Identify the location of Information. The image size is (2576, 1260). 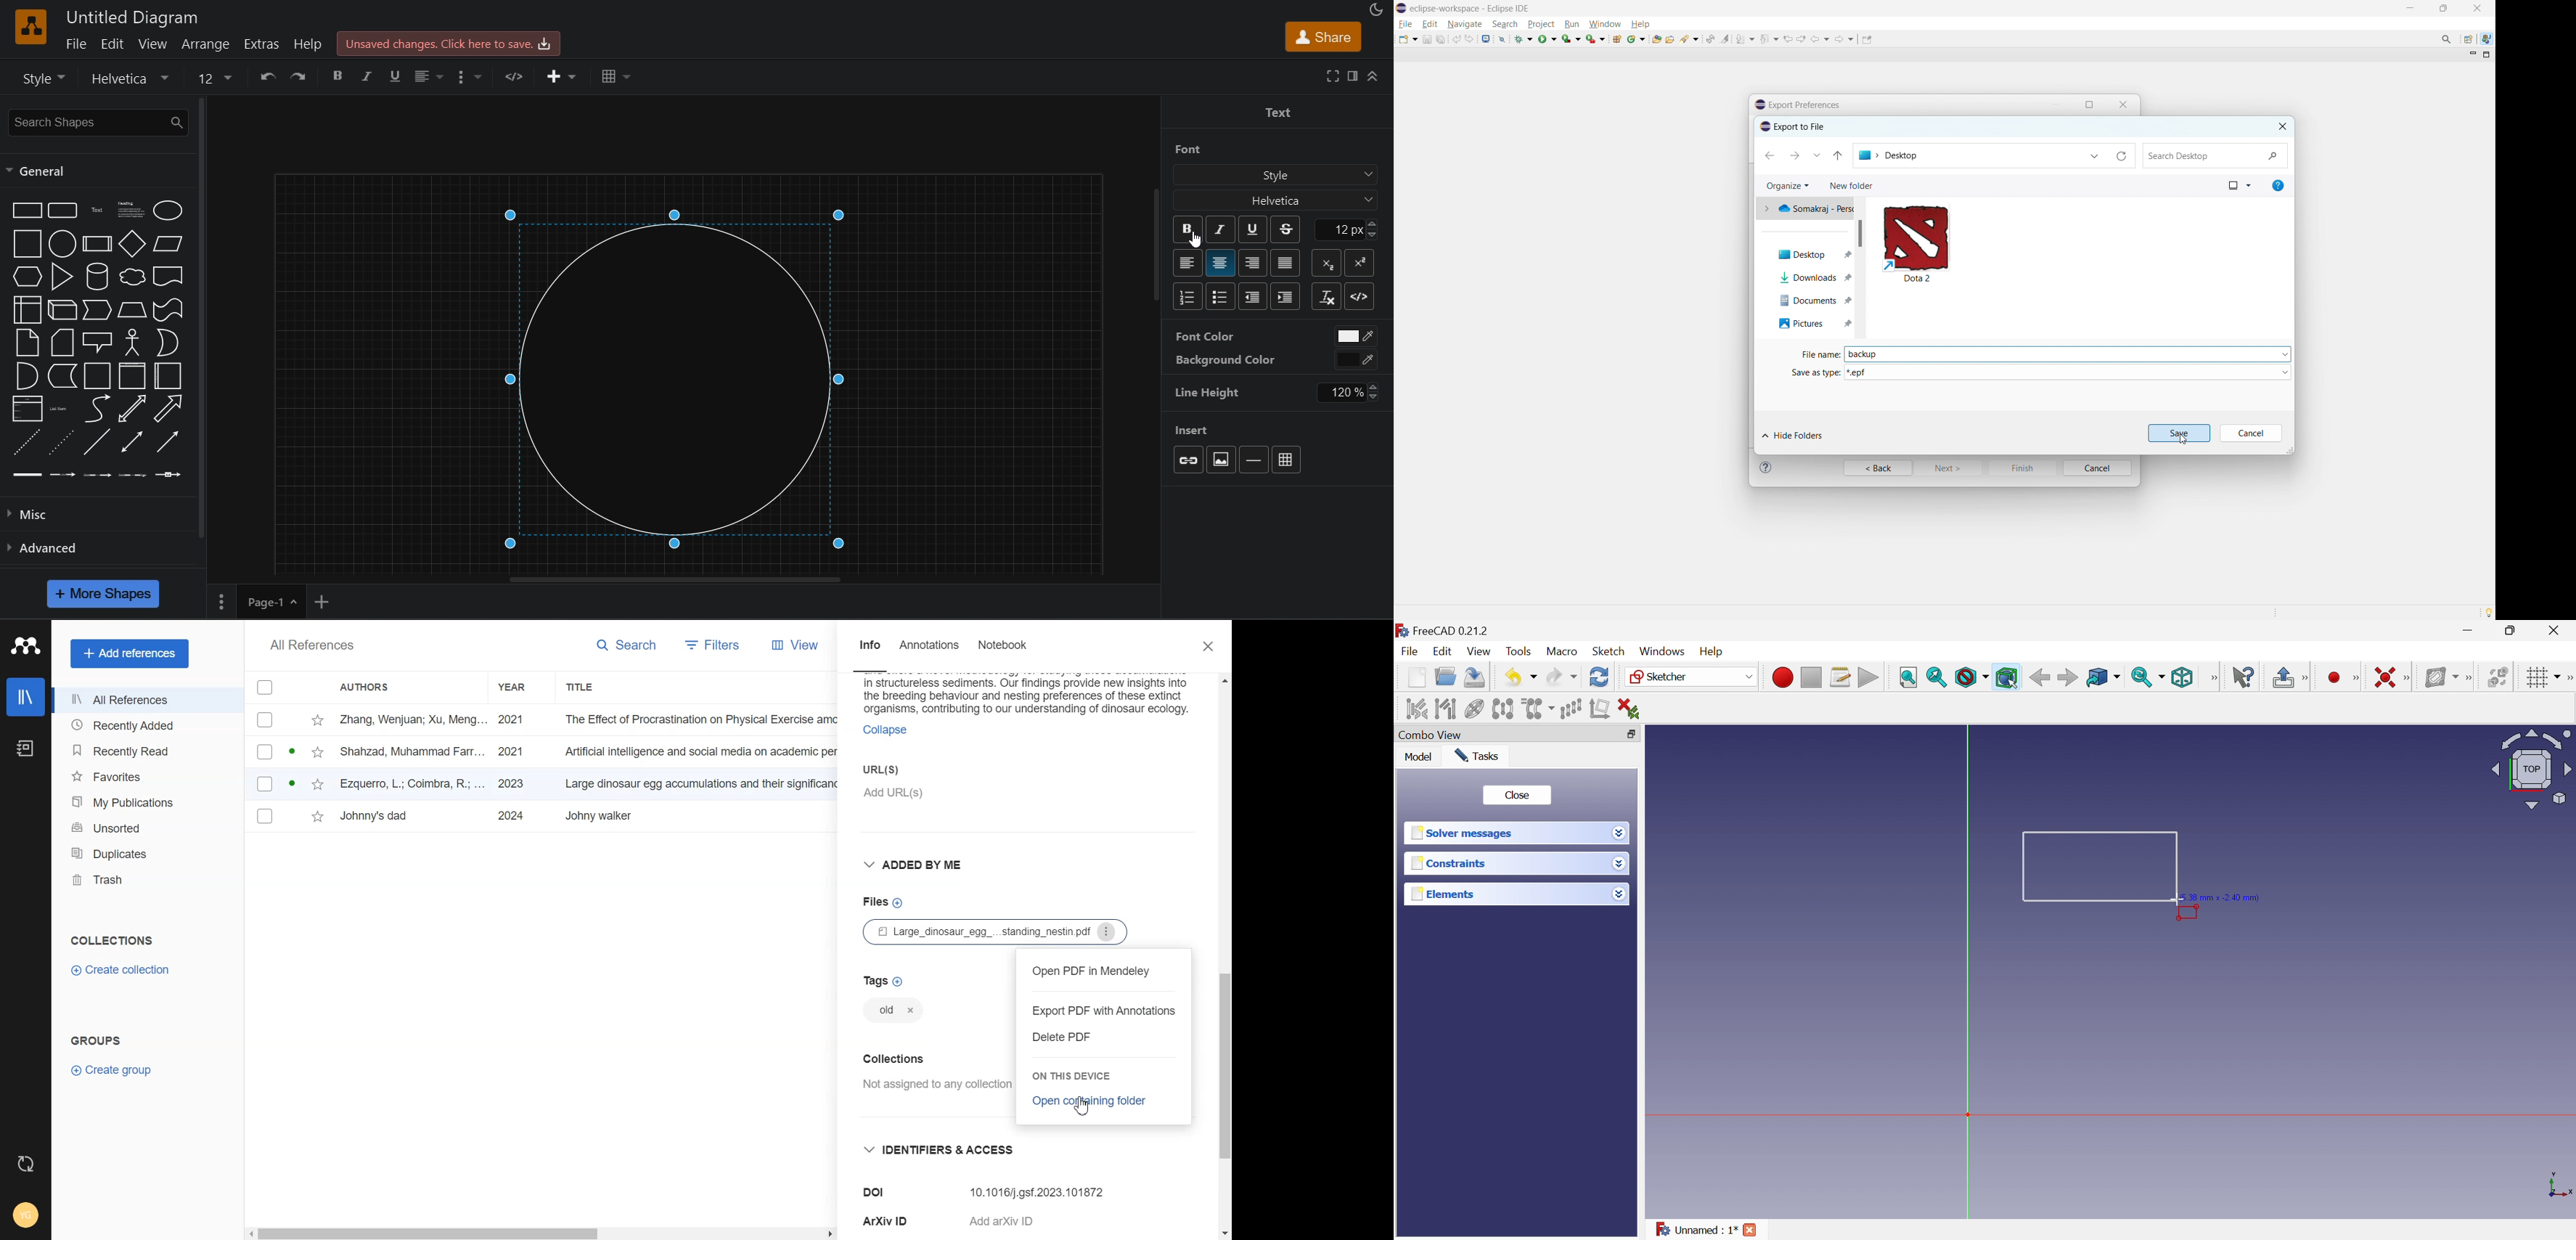
(1767, 468).